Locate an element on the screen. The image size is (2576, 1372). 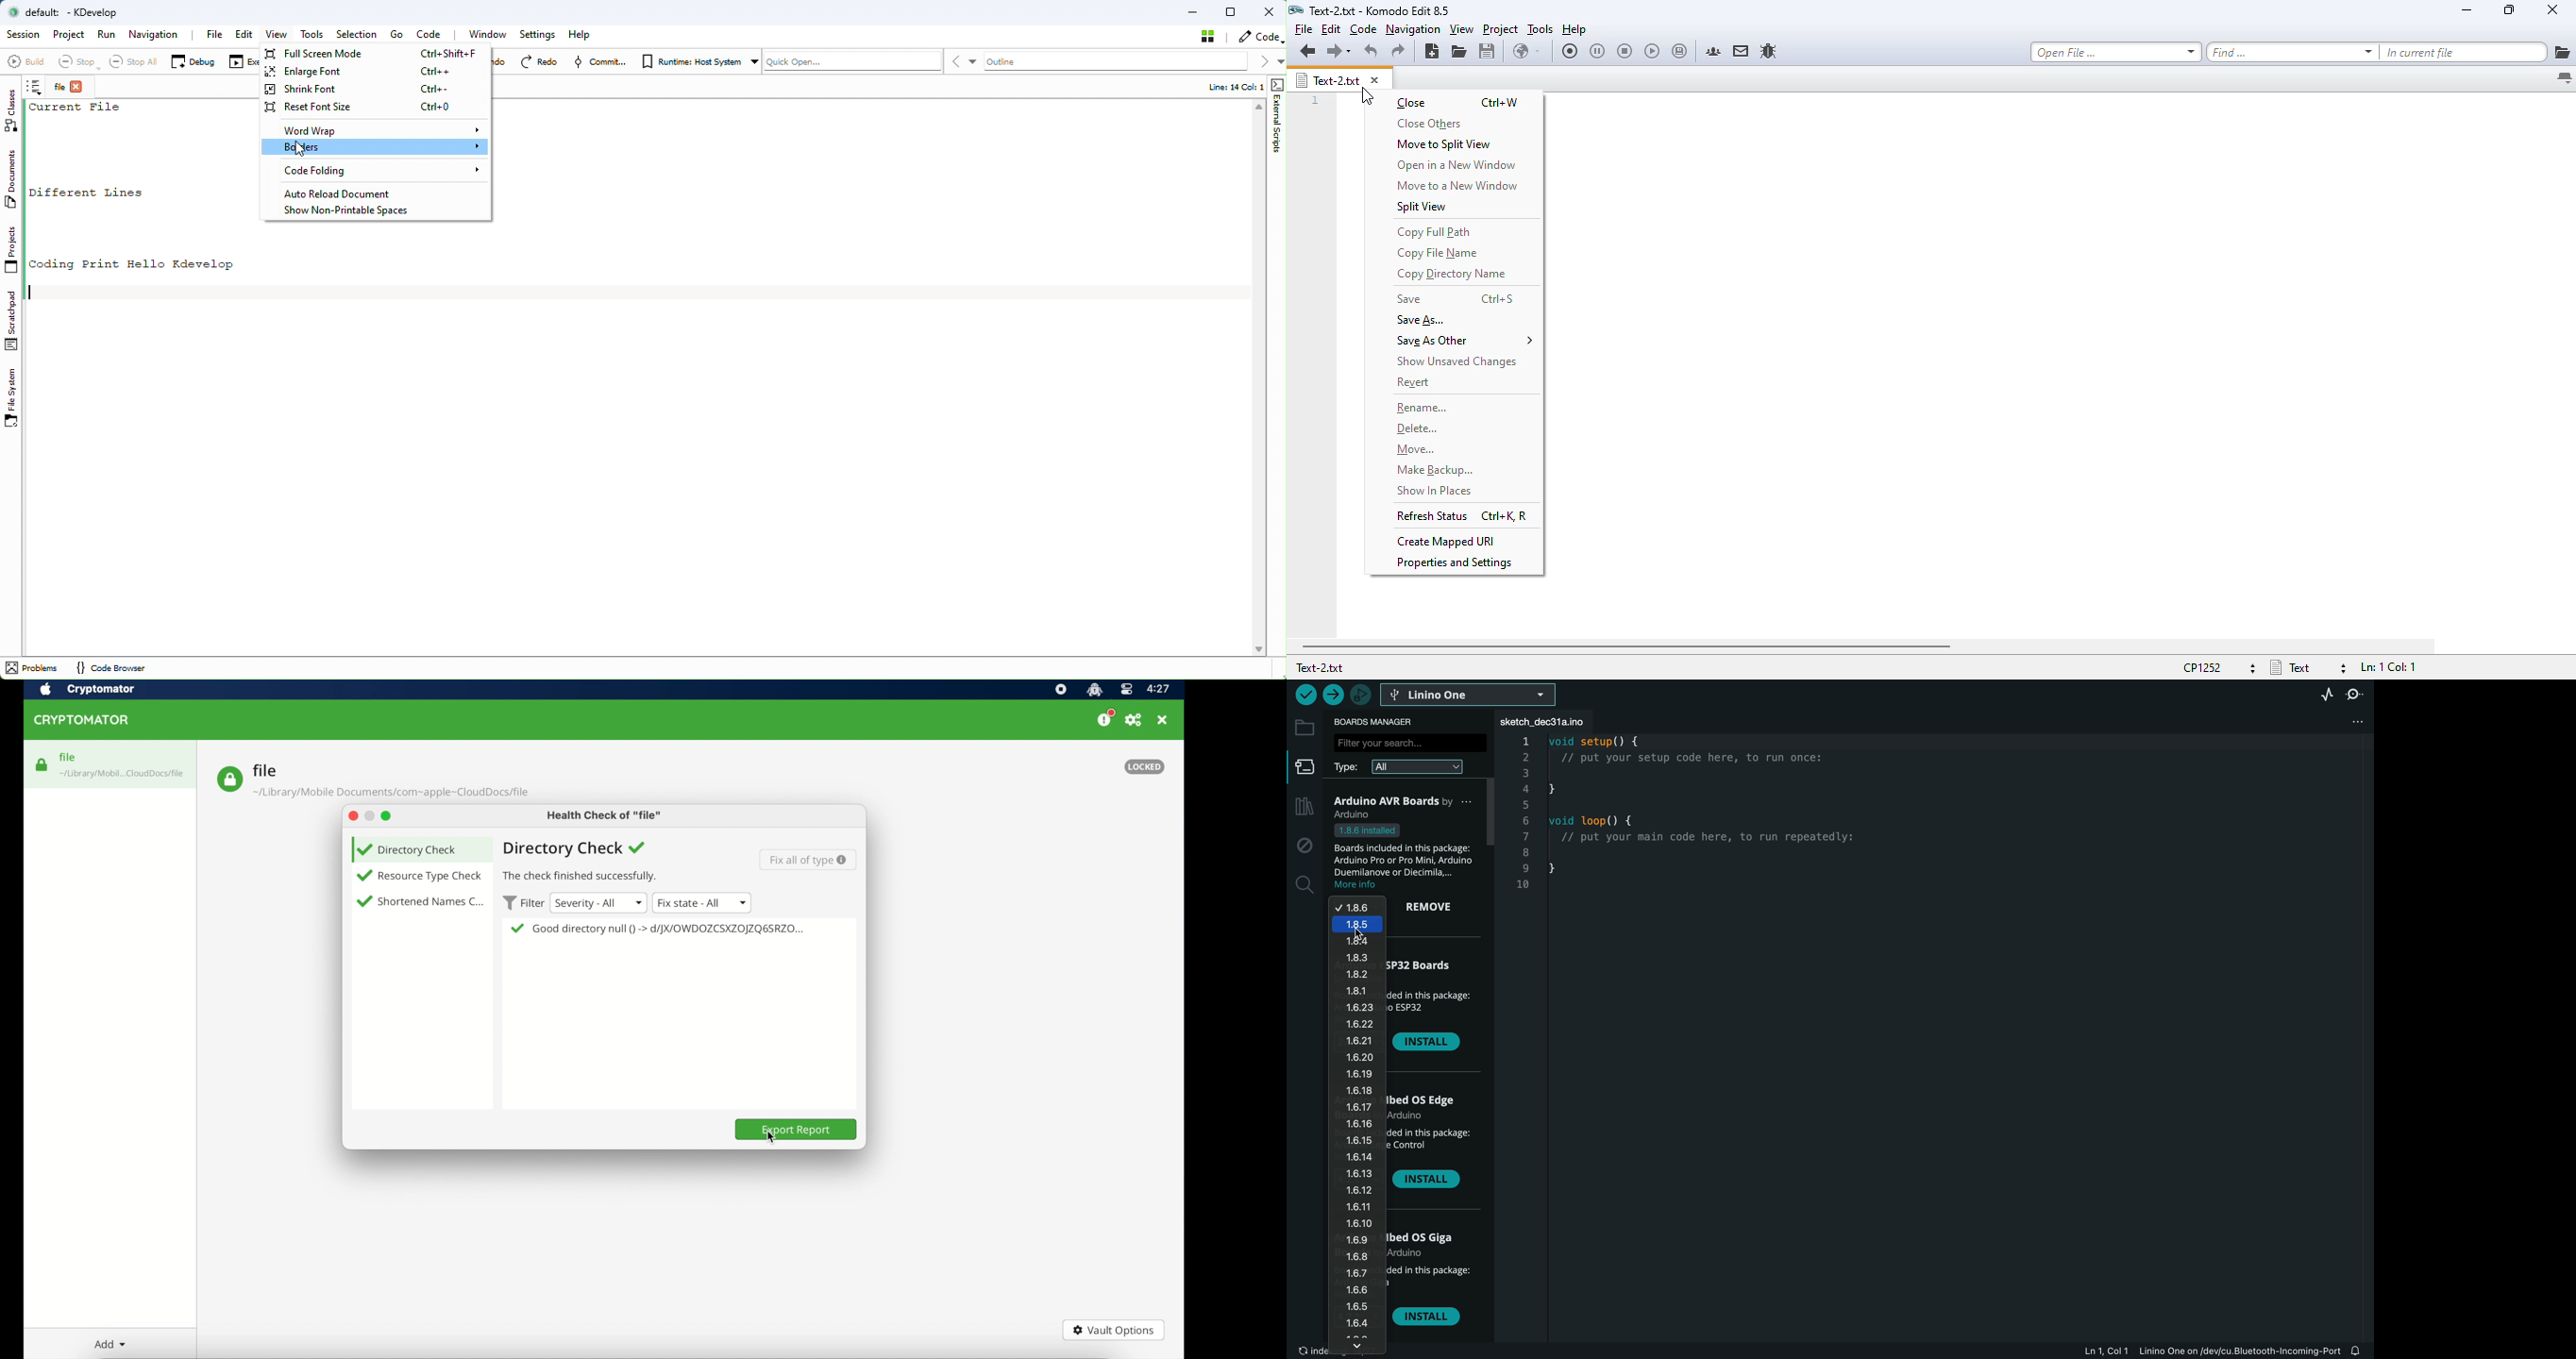
save as other is located at coordinates (1465, 341).